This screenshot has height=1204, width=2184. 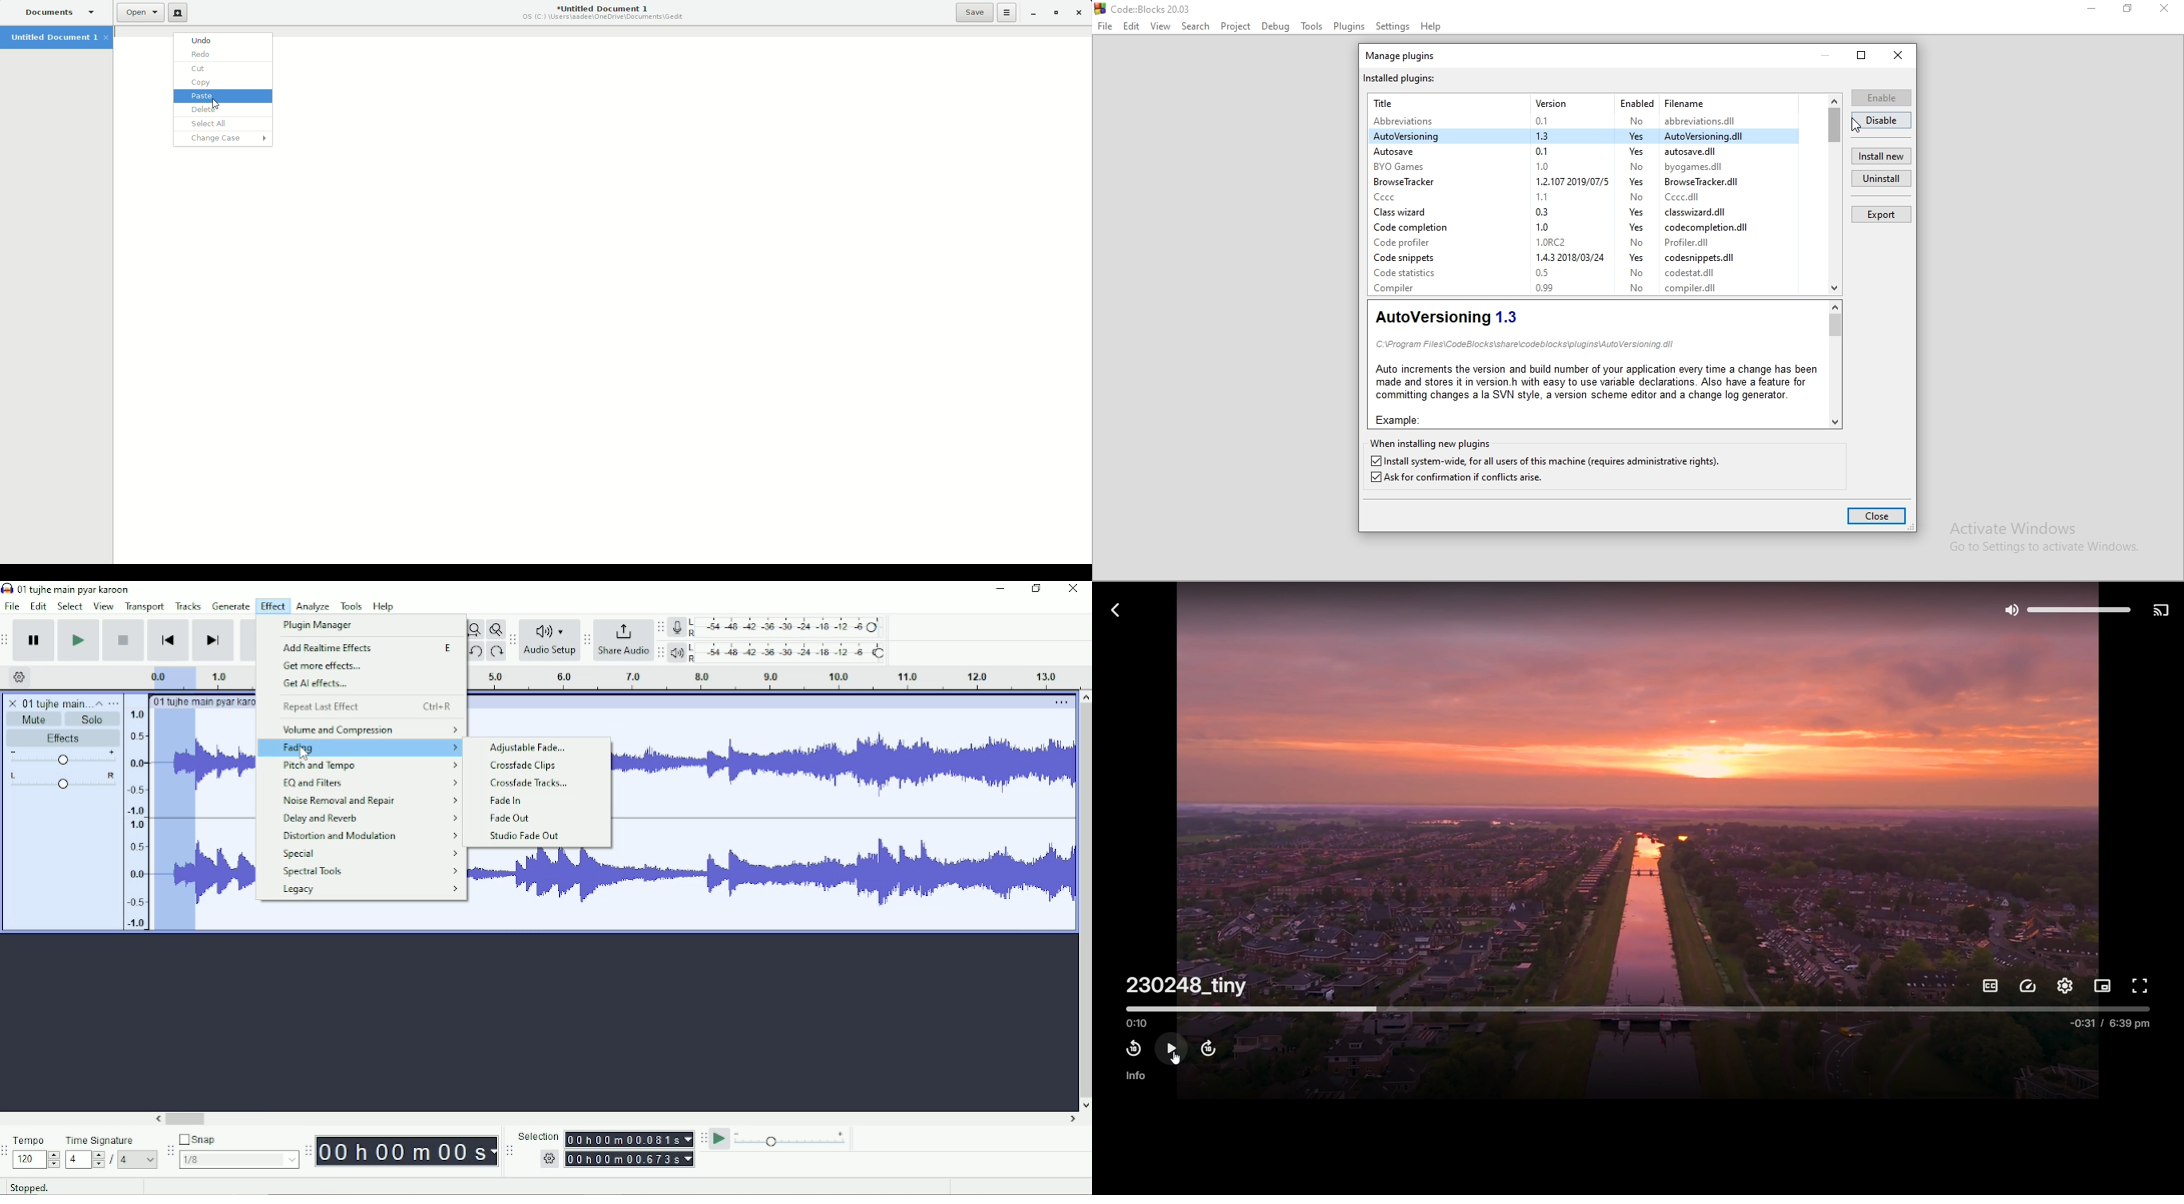 I want to click on 00 h 00 m 00.673s, so click(x=632, y=1158).